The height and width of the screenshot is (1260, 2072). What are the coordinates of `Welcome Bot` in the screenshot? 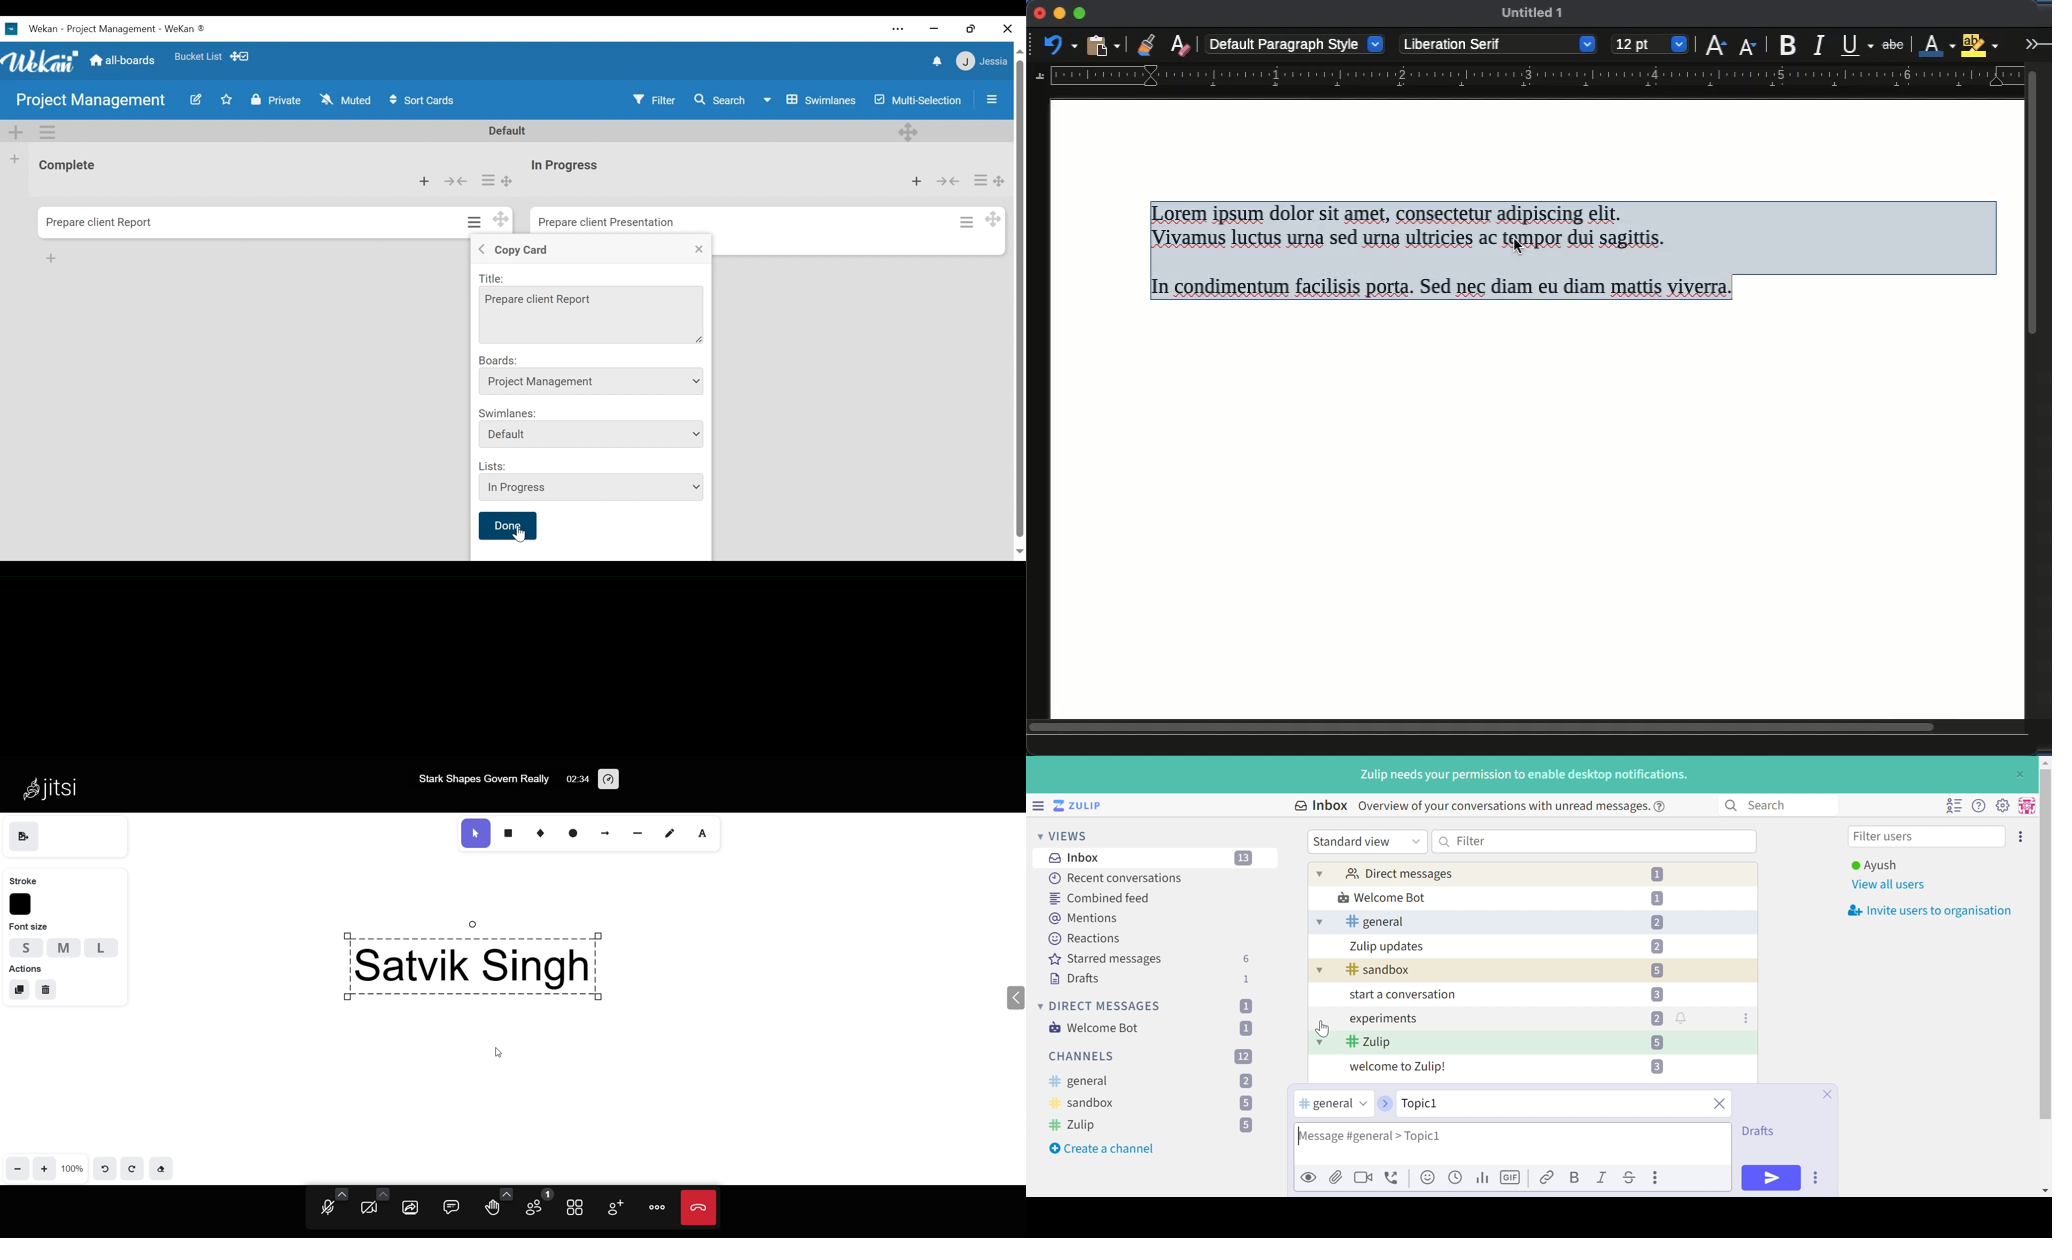 It's located at (1095, 1028).